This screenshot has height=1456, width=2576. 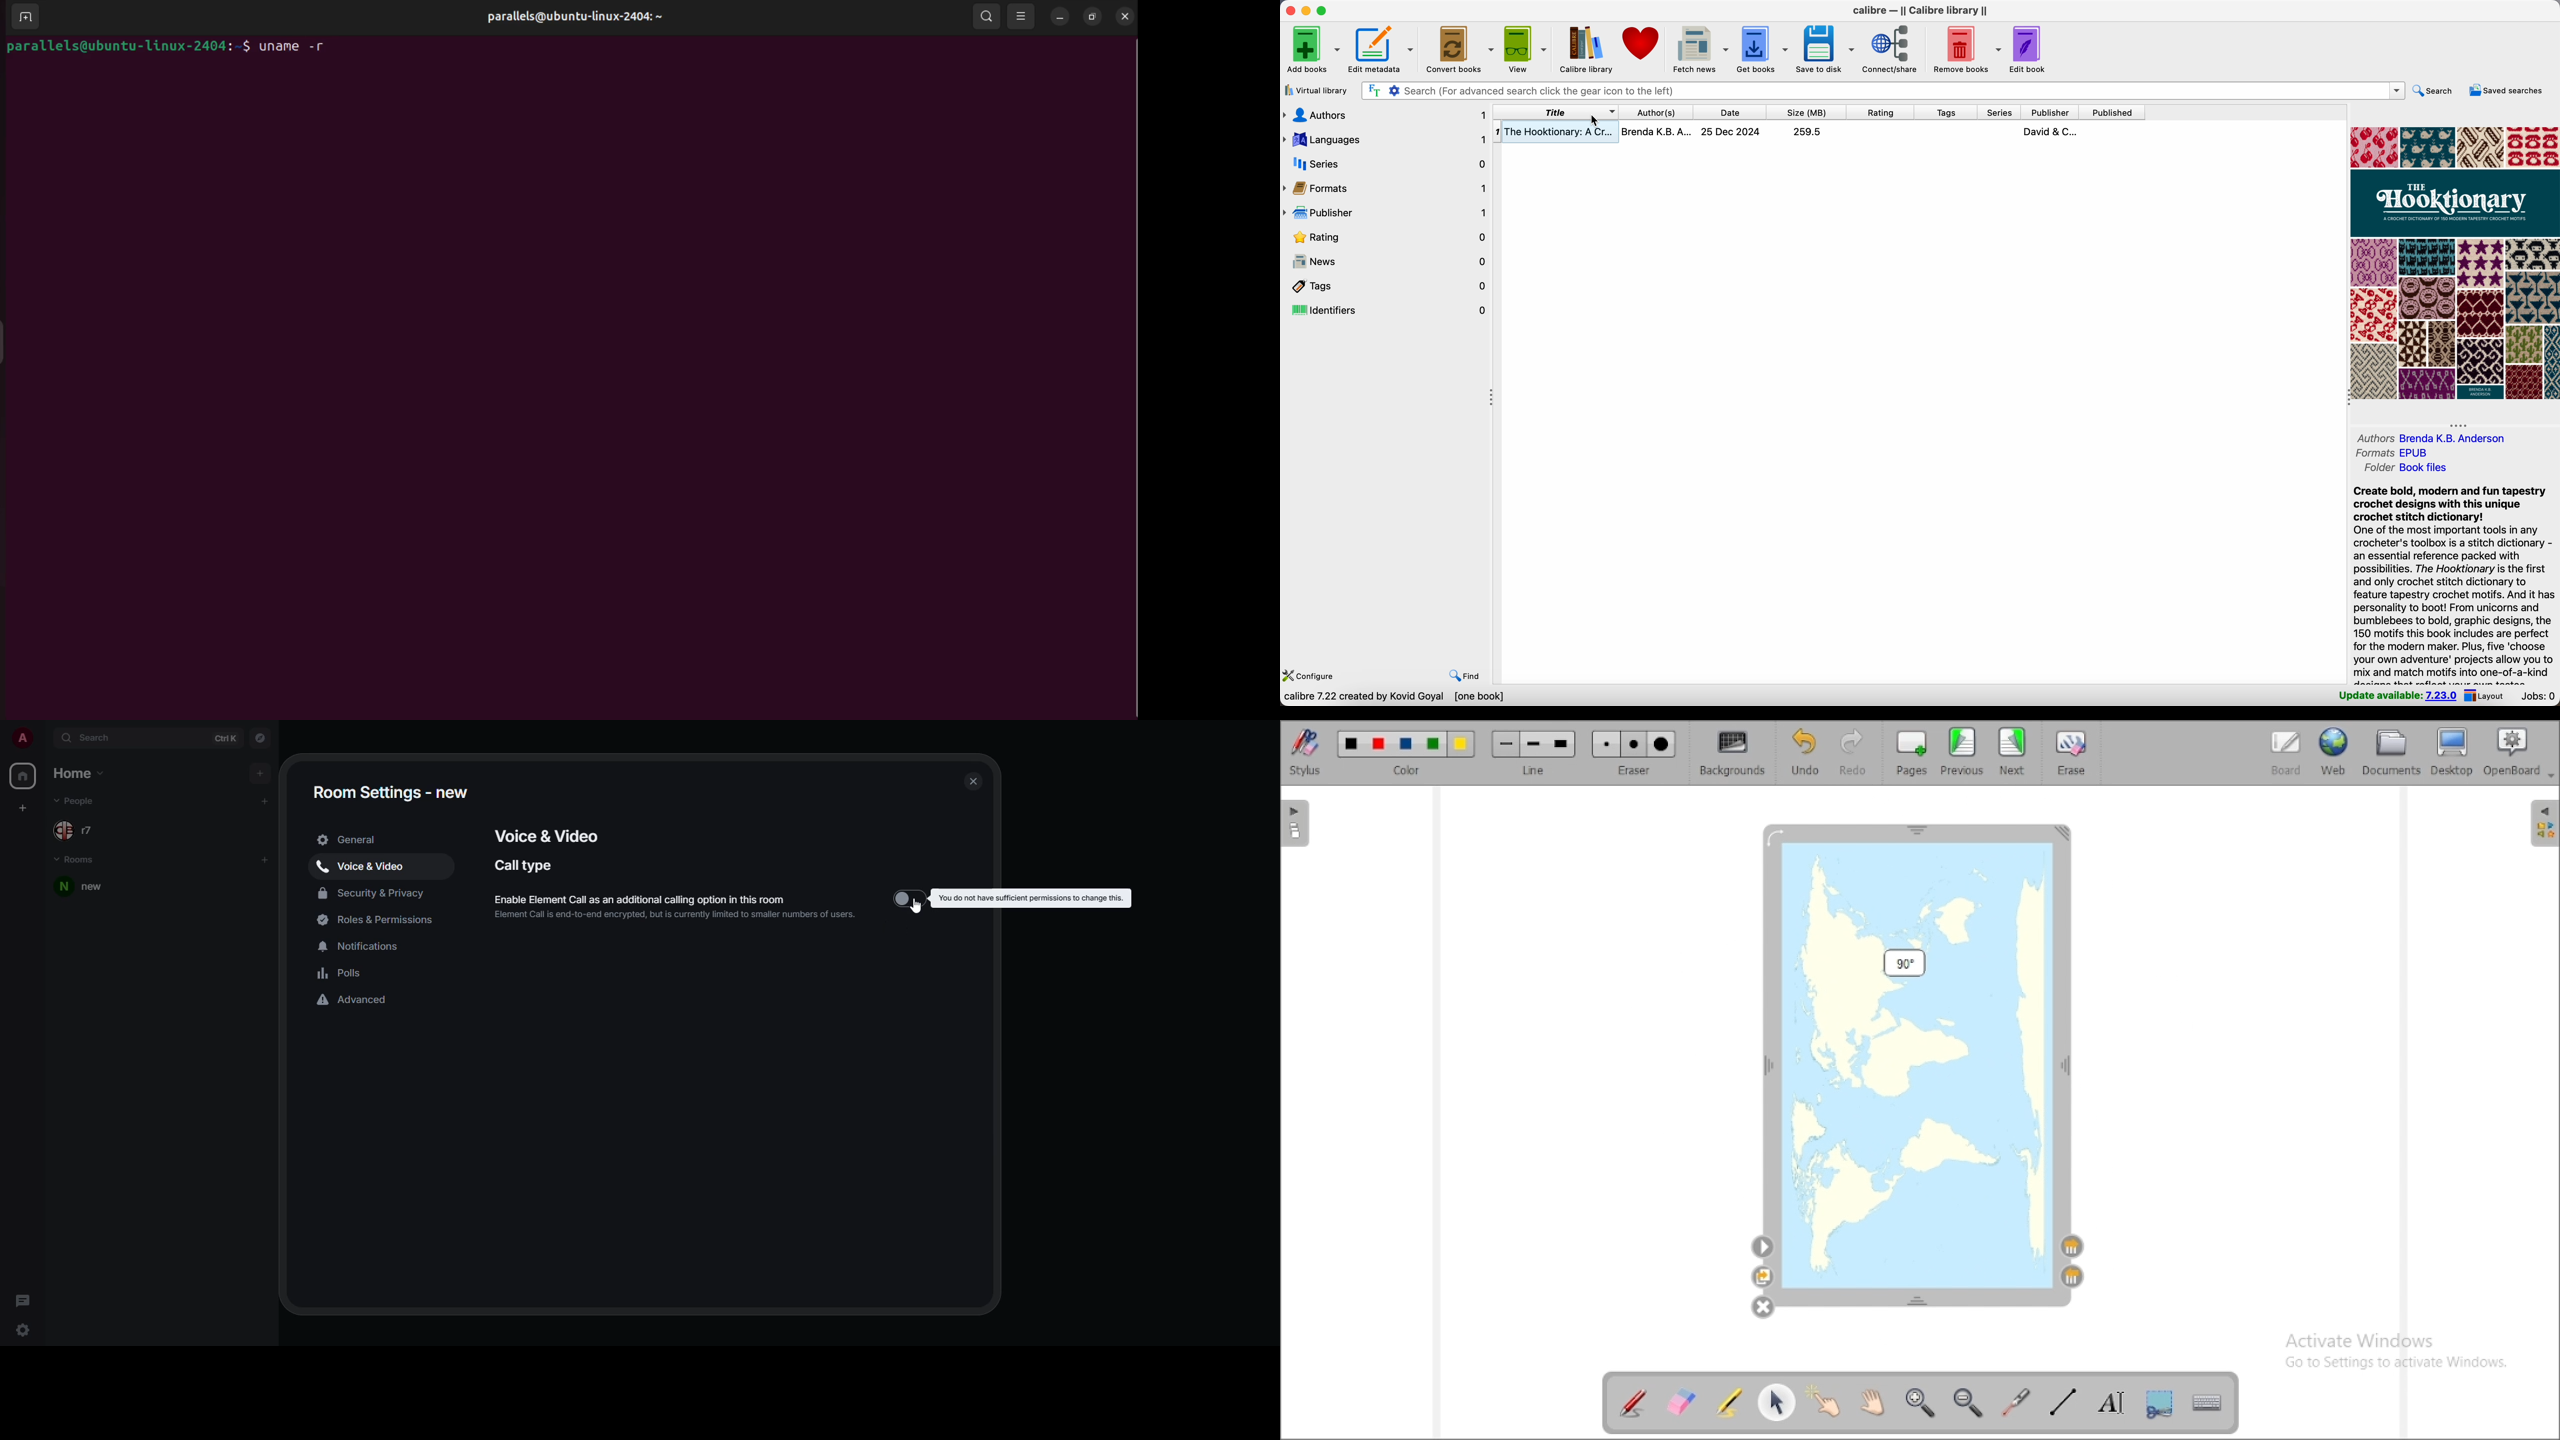 What do you see at coordinates (973, 782) in the screenshot?
I see `close` at bounding box center [973, 782].